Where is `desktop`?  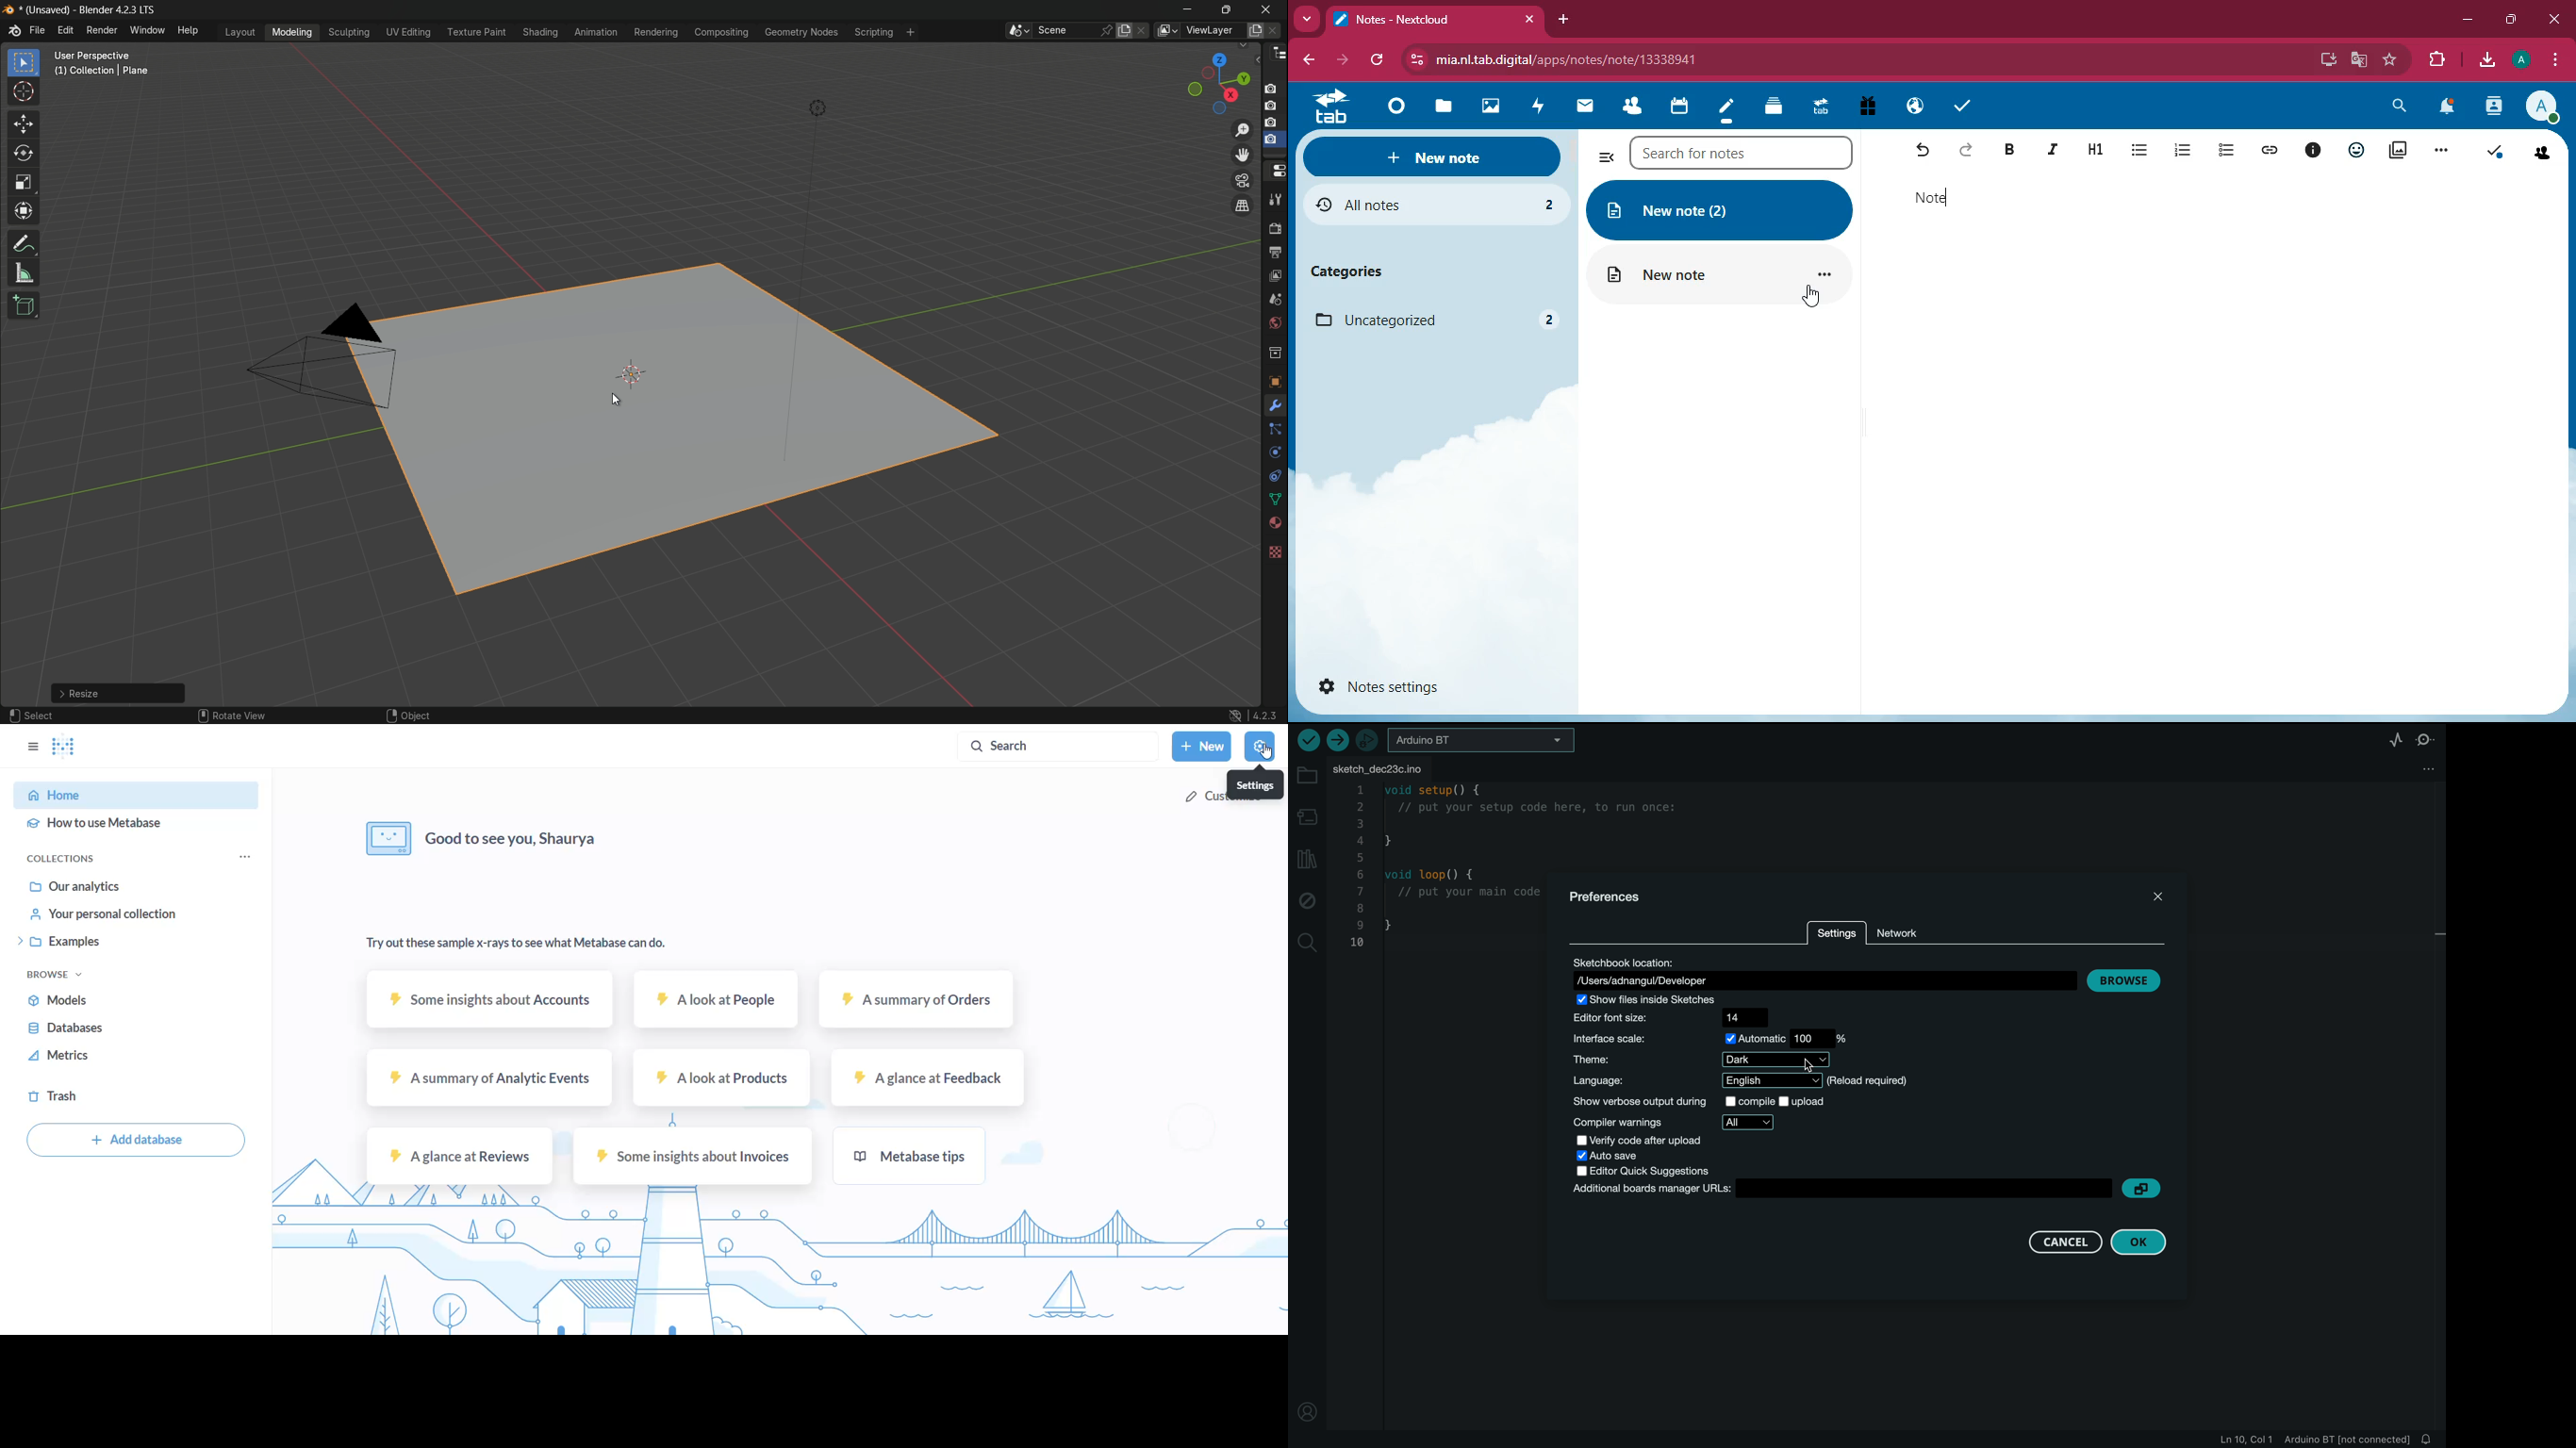 desktop is located at coordinates (2325, 60).